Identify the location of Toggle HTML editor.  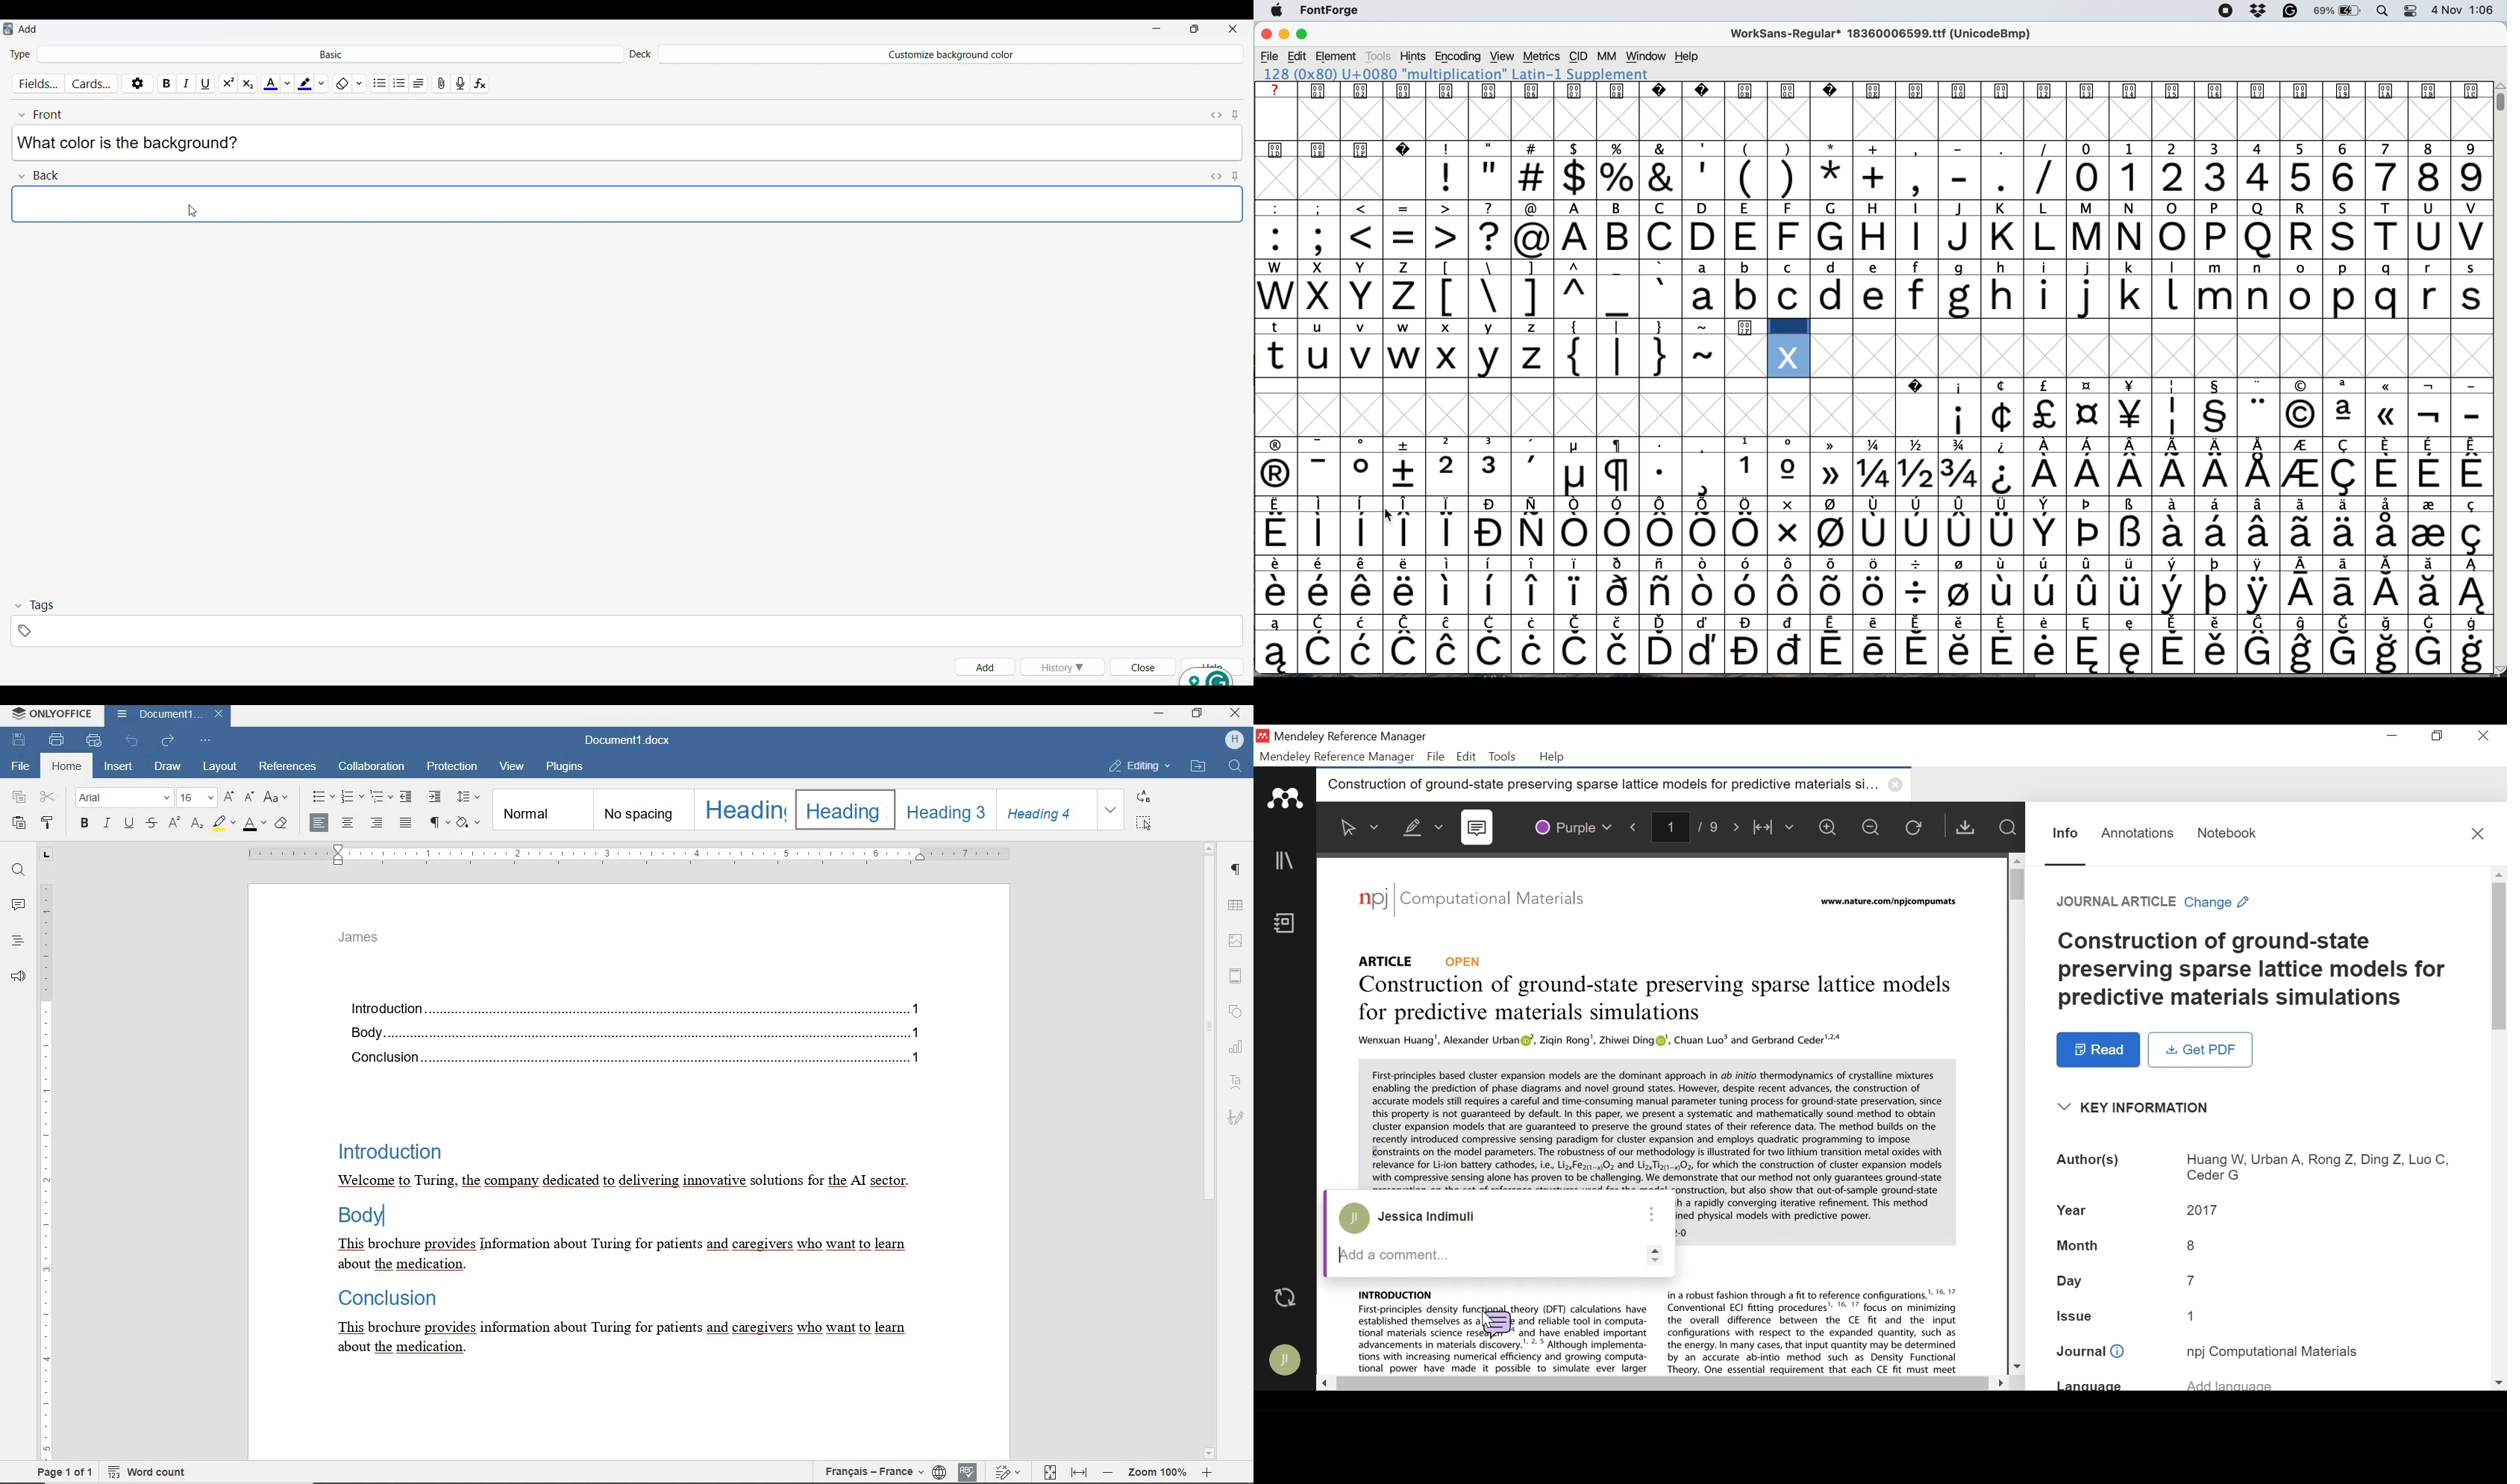
(1217, 175).